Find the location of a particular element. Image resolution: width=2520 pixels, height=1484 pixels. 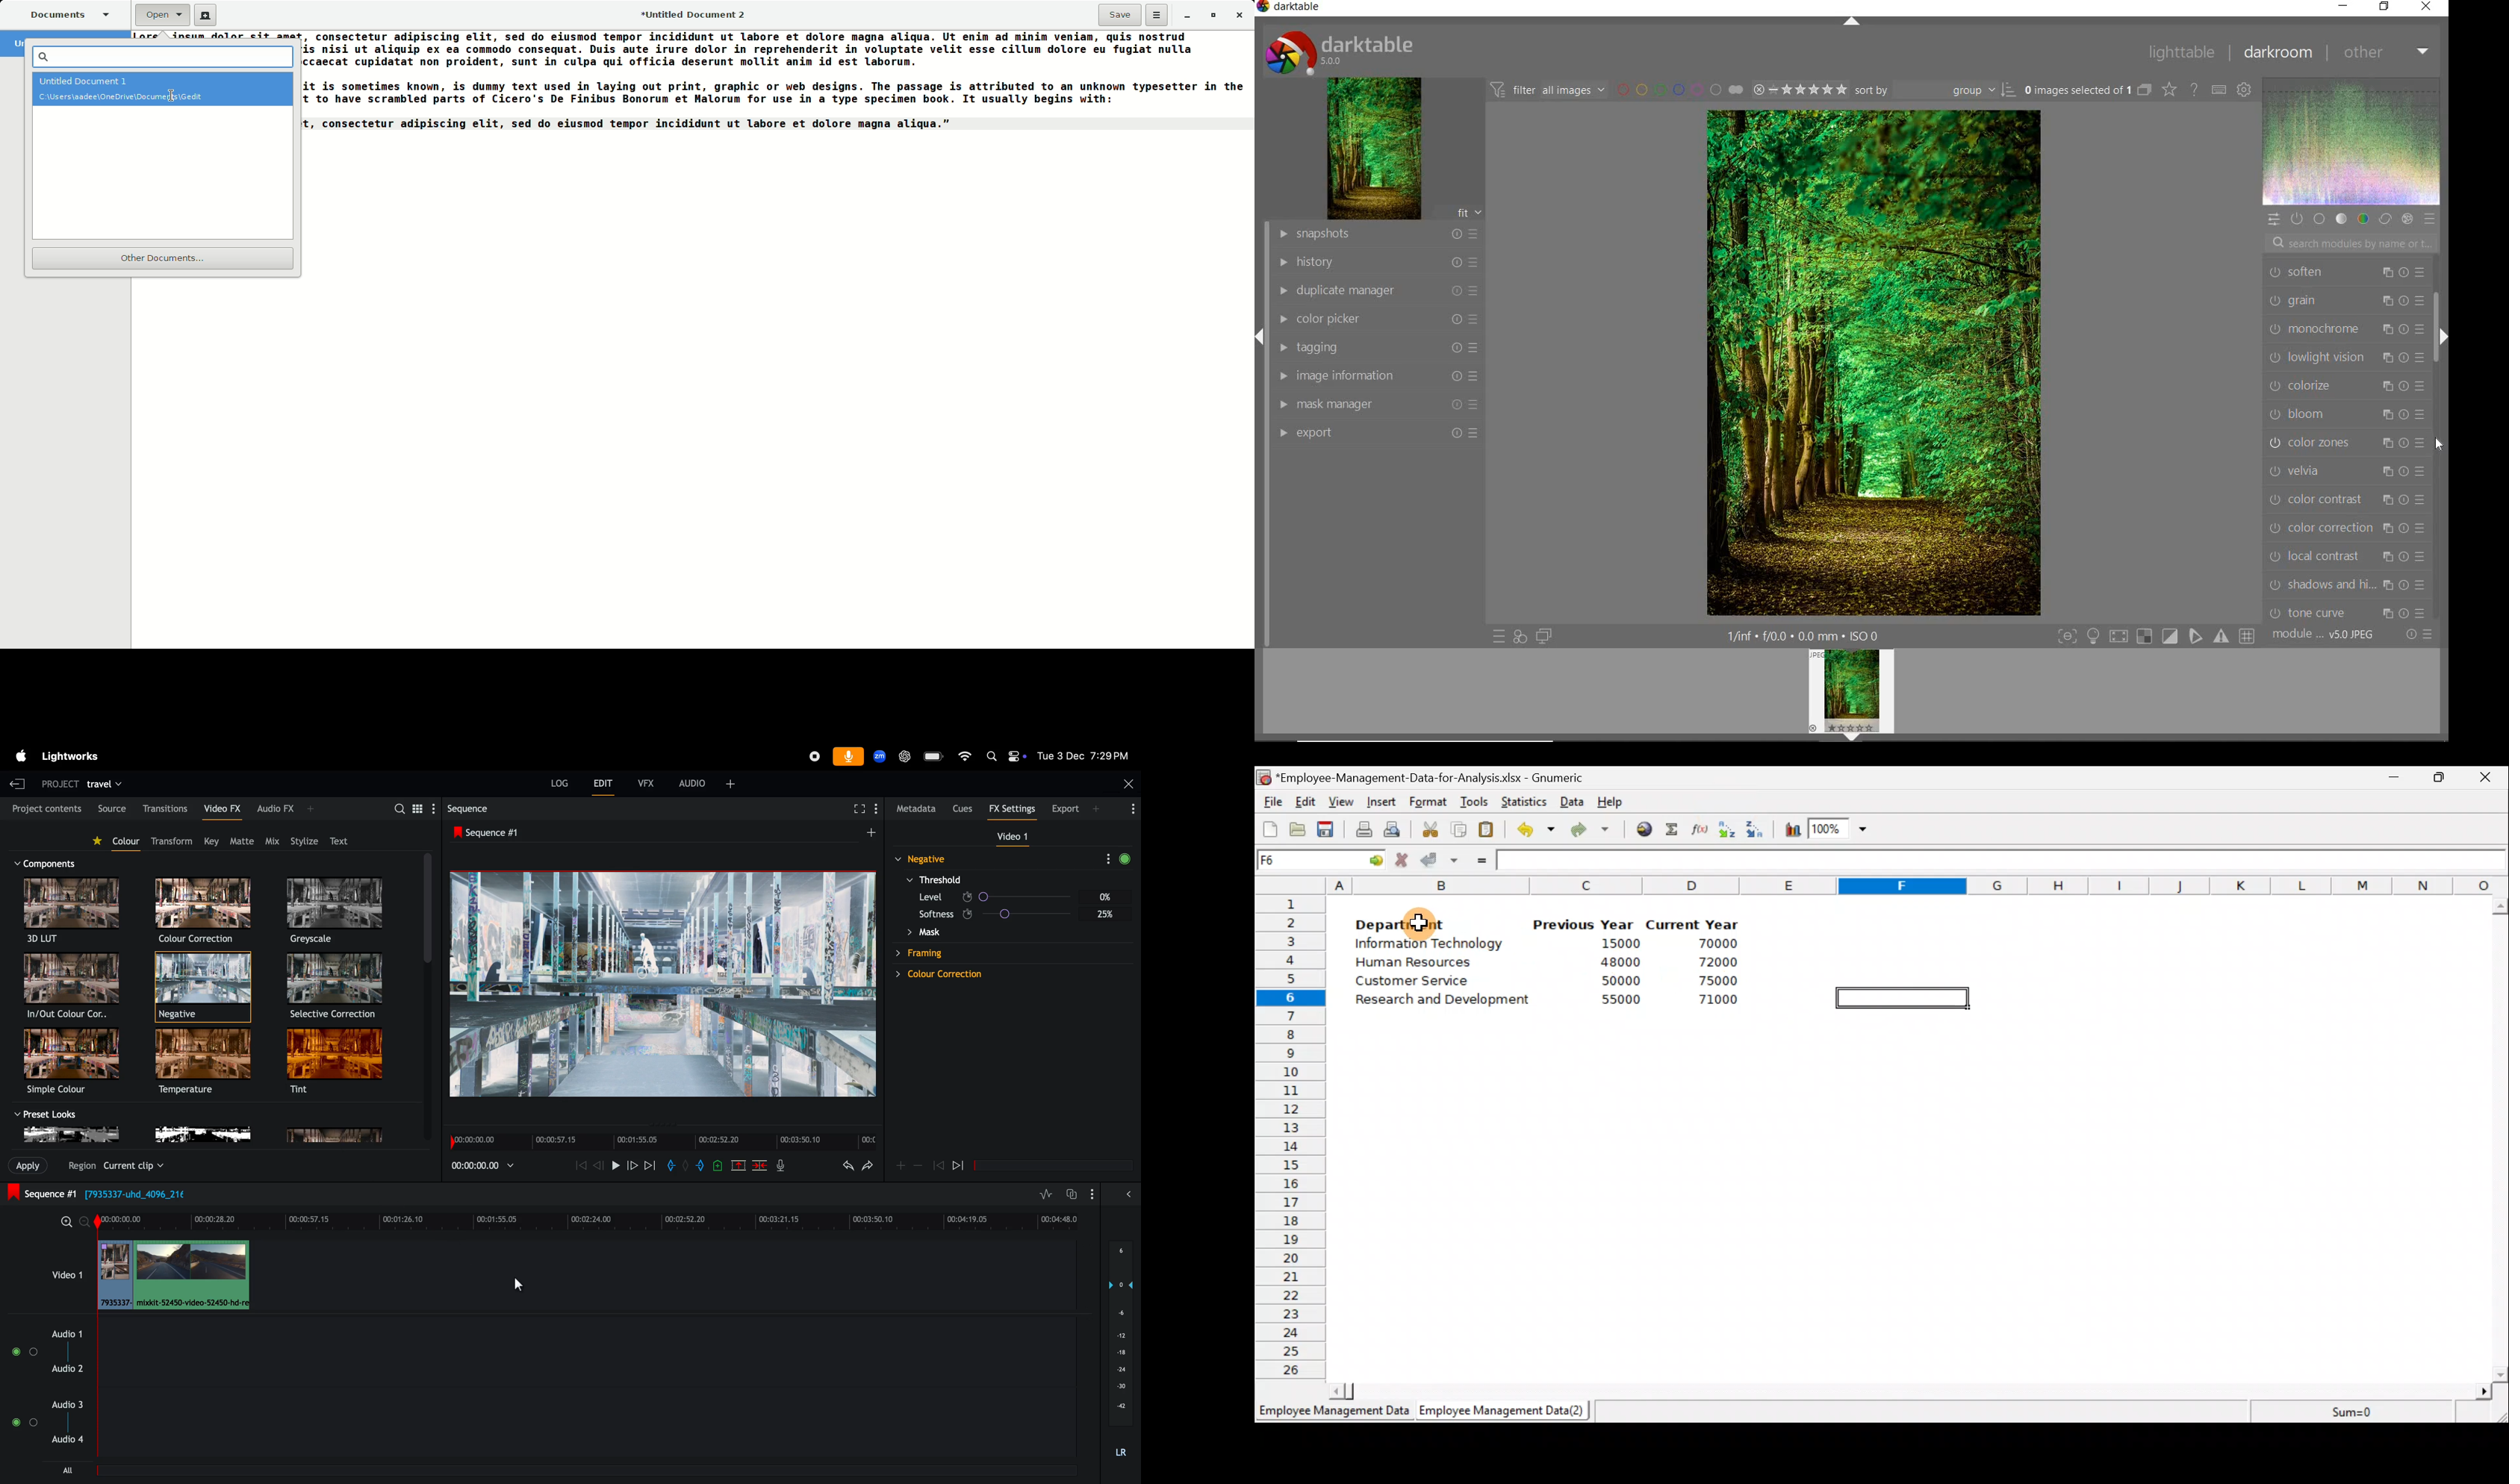

Tools is located at coordinates (1473, 803).